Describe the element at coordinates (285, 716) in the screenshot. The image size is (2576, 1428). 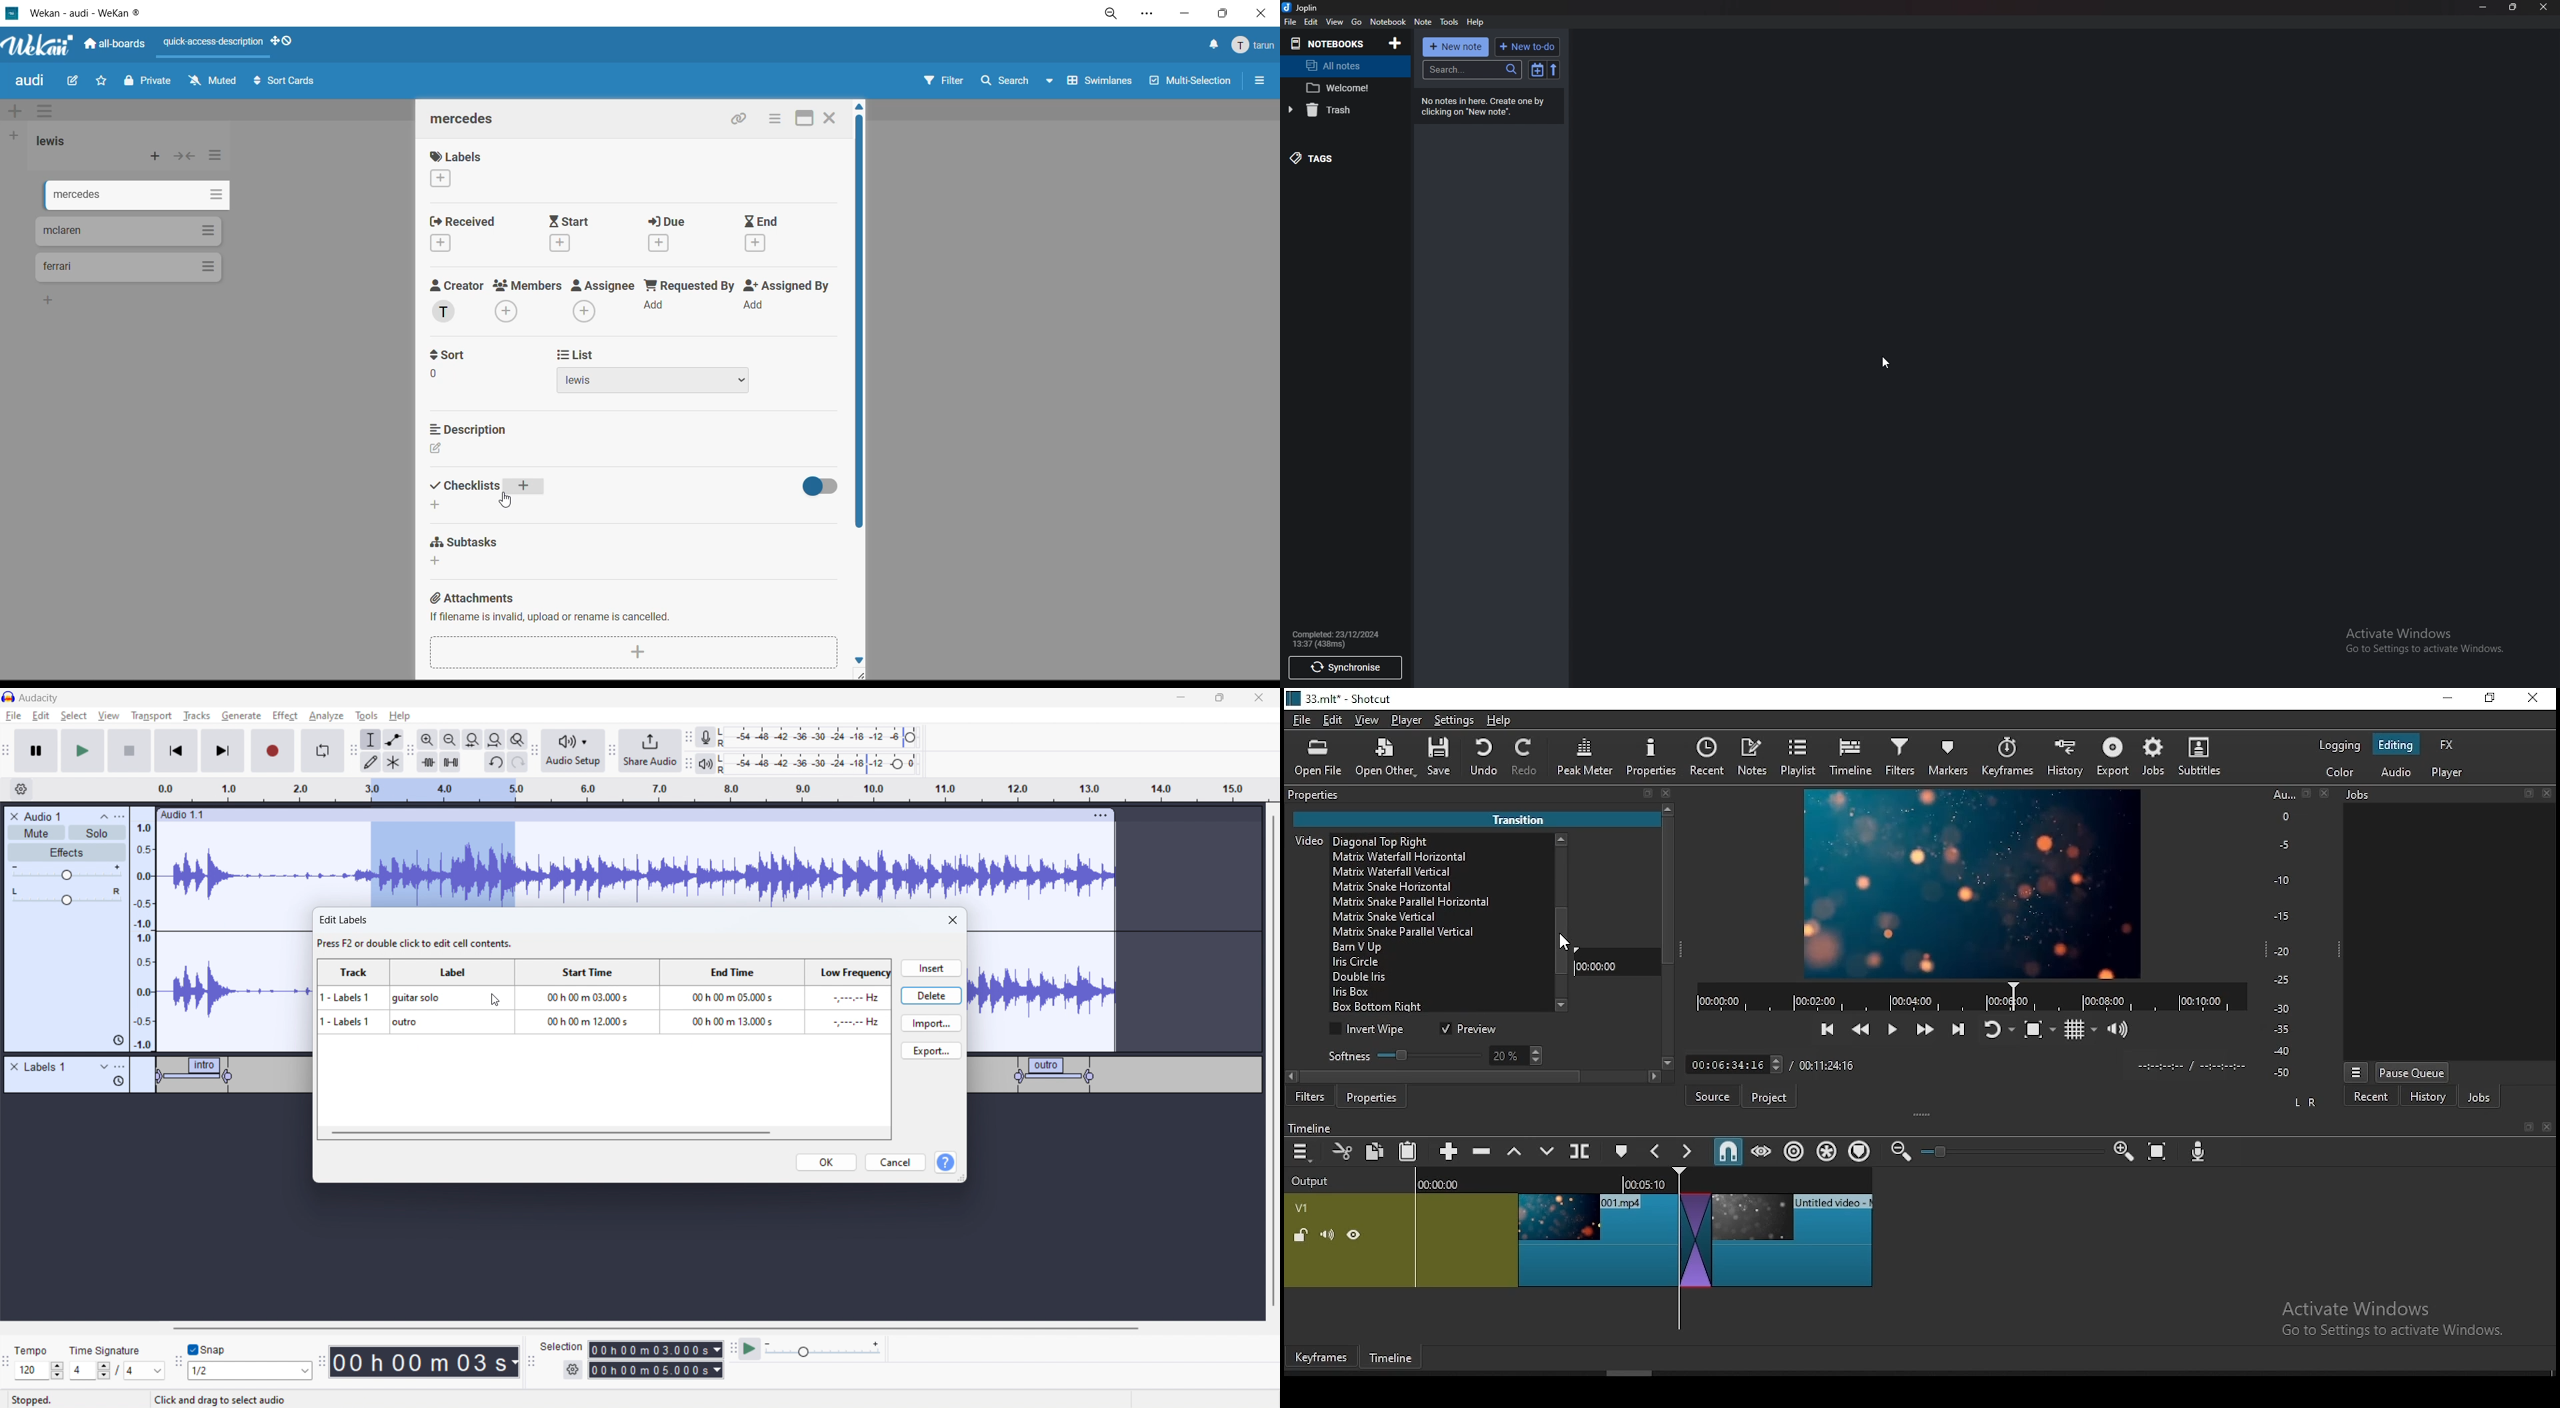
I see `effect` at that location.